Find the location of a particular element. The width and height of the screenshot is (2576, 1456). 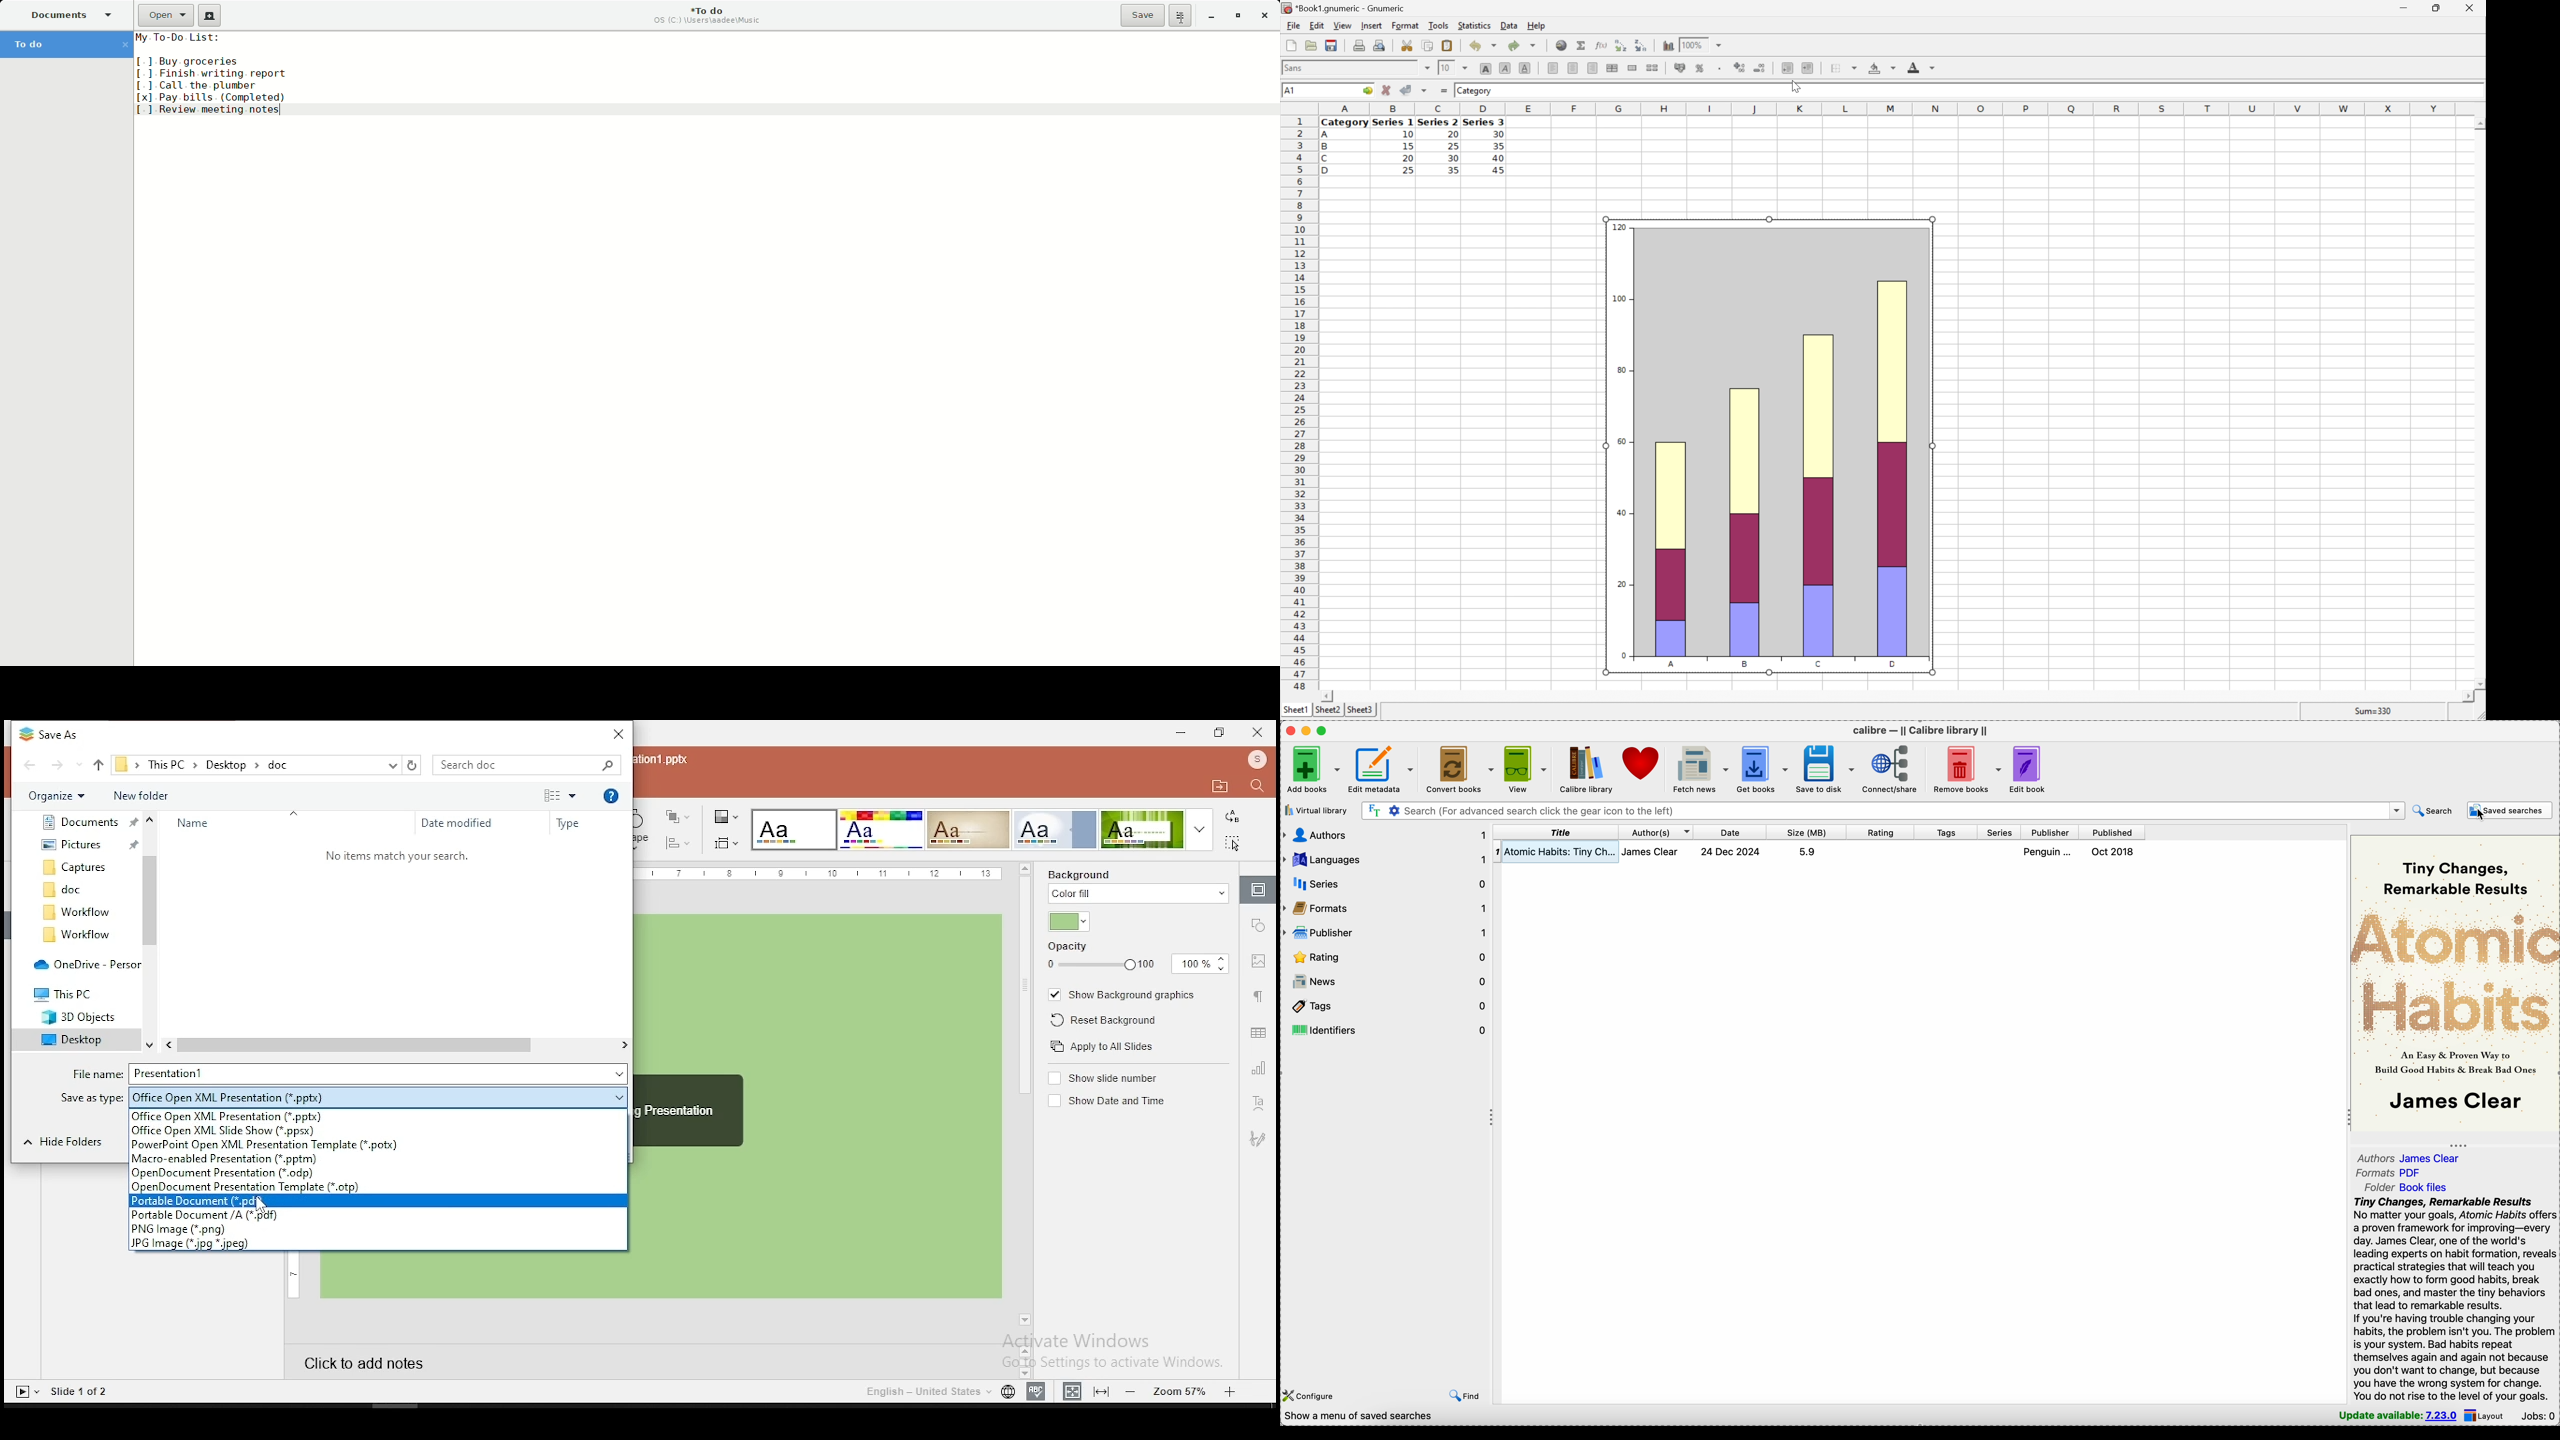

date is located at coordinates (1731, 832).